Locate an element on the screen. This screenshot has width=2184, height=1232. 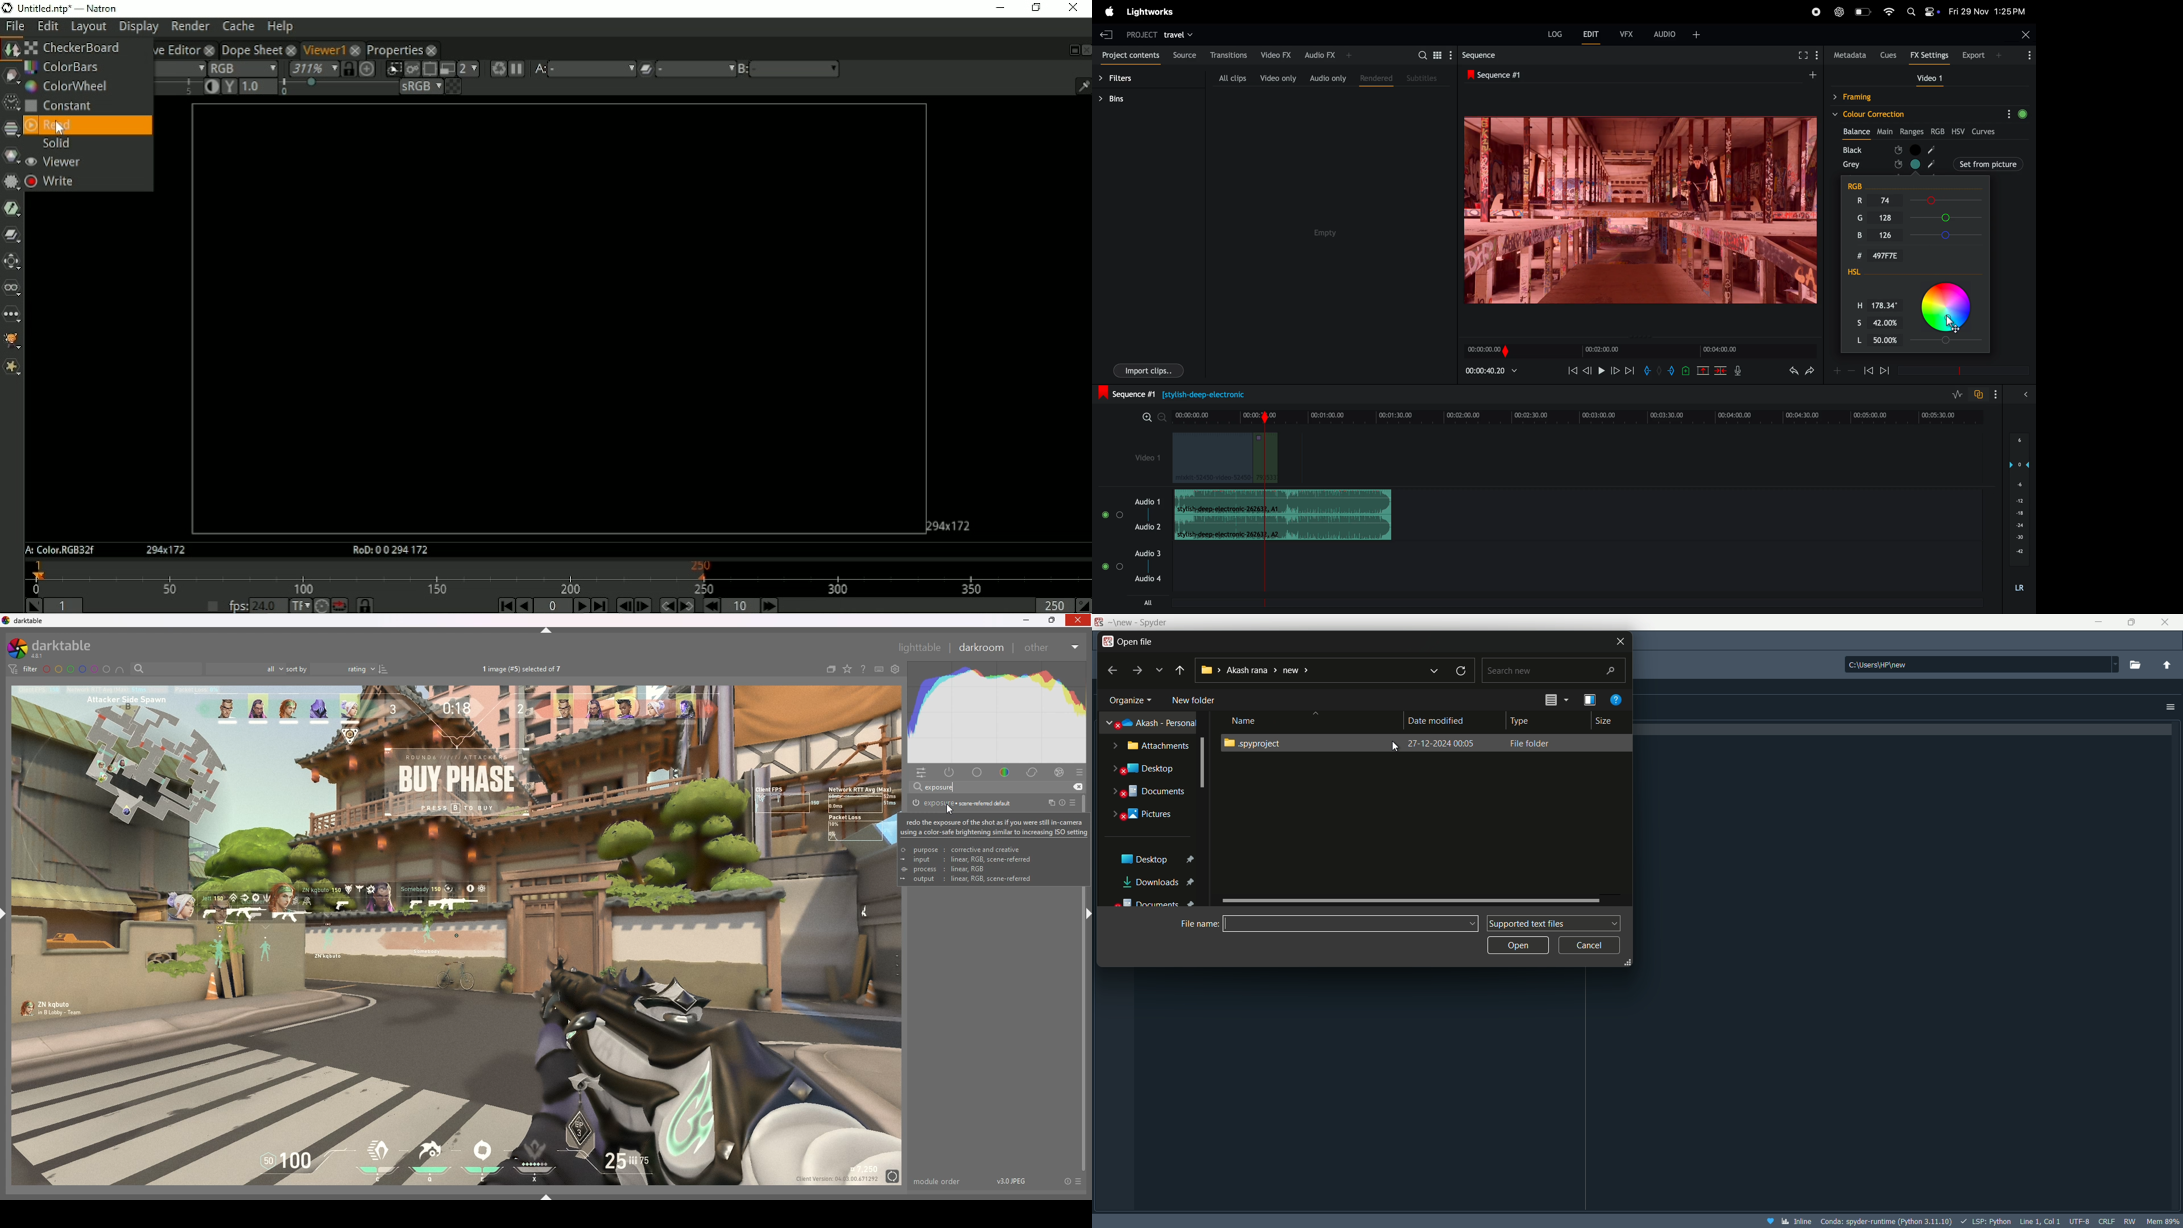
vfx is located at coordinates (1627, 33).